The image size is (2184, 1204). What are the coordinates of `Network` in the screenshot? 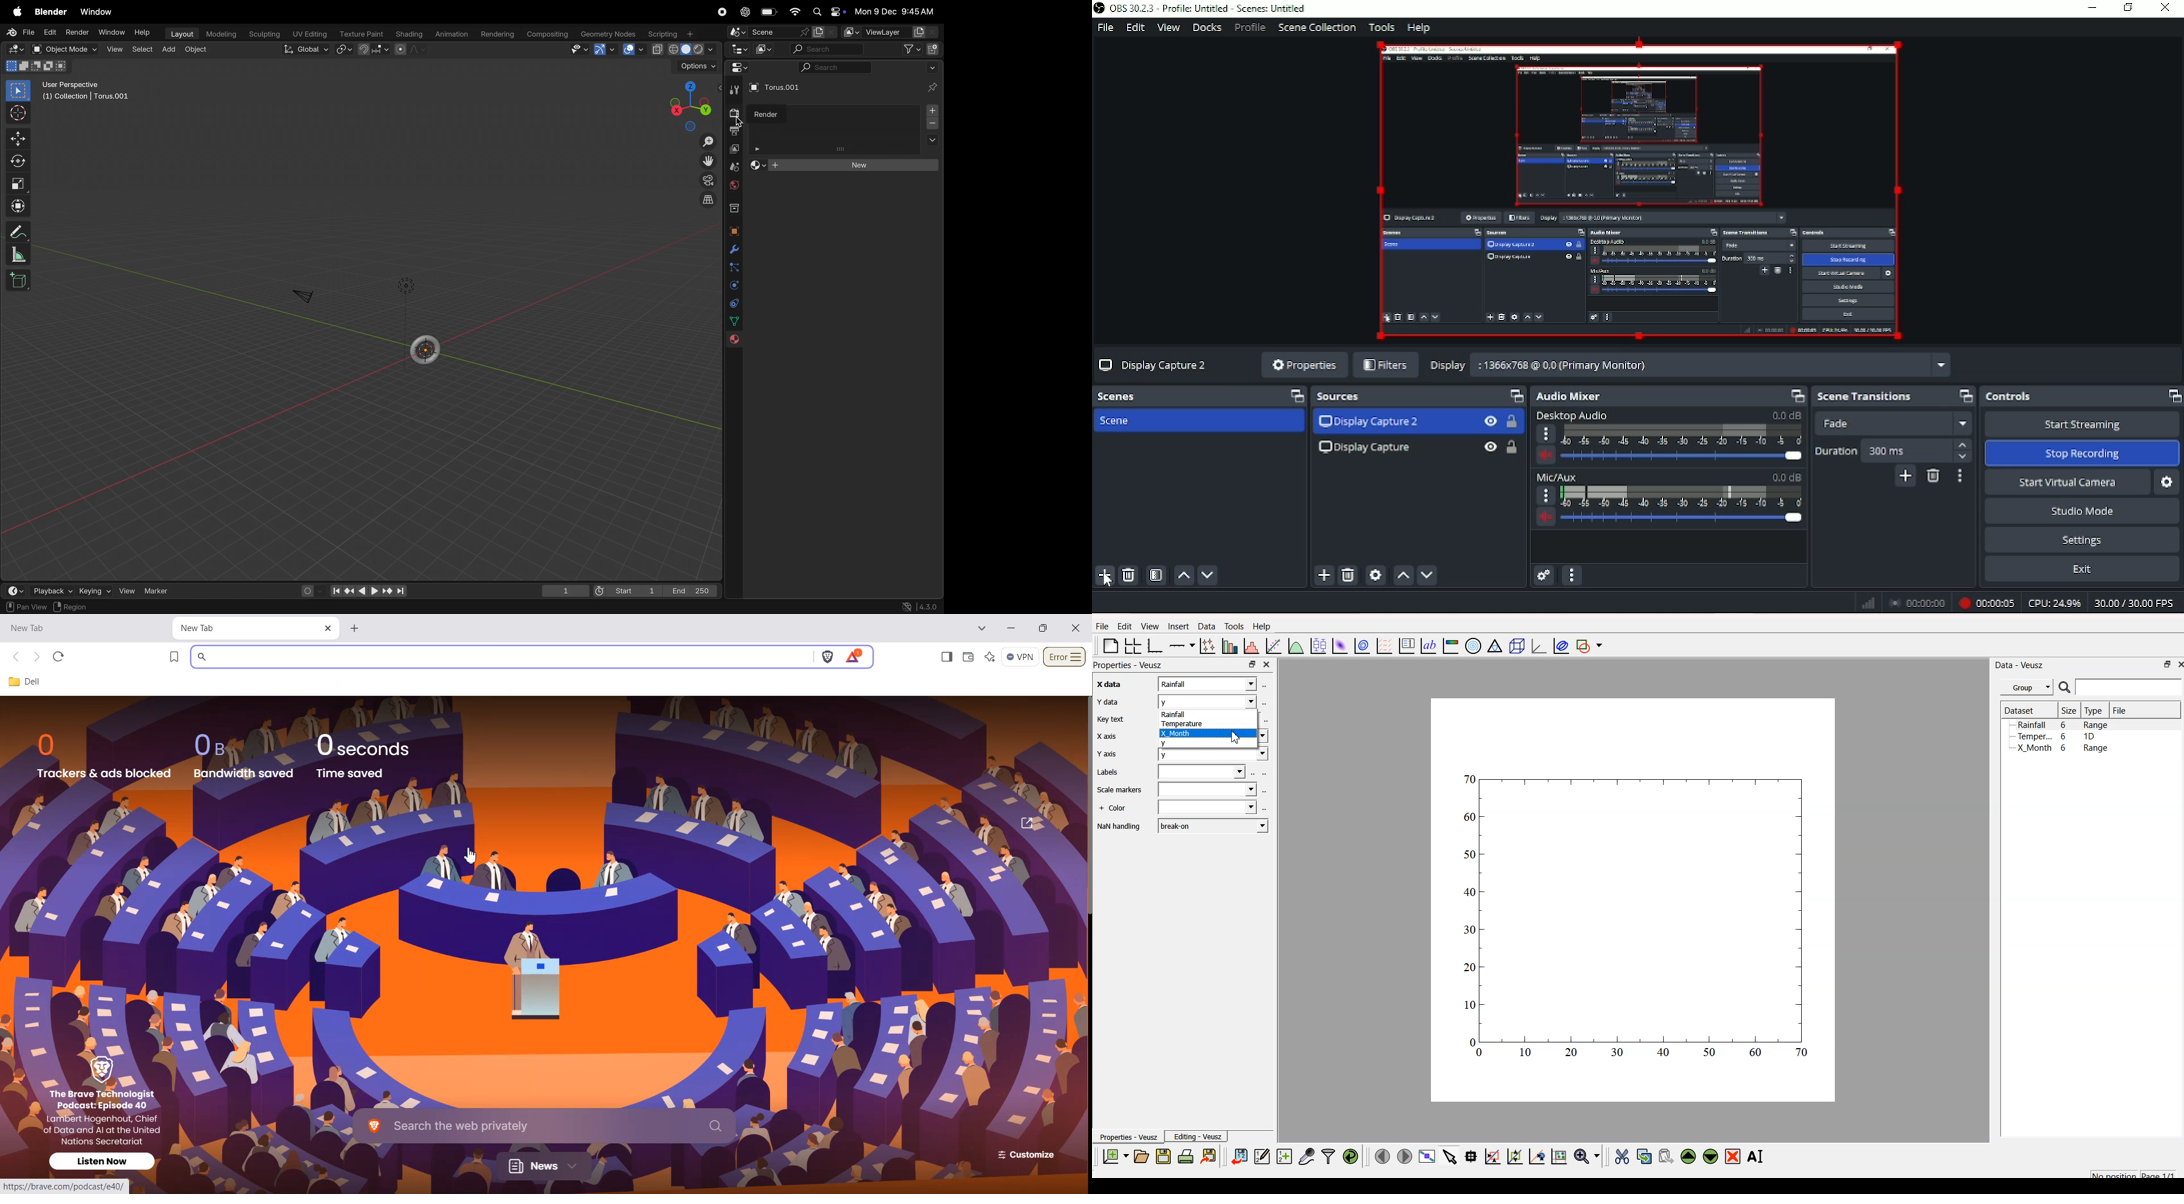 It's located at (1866, 602).